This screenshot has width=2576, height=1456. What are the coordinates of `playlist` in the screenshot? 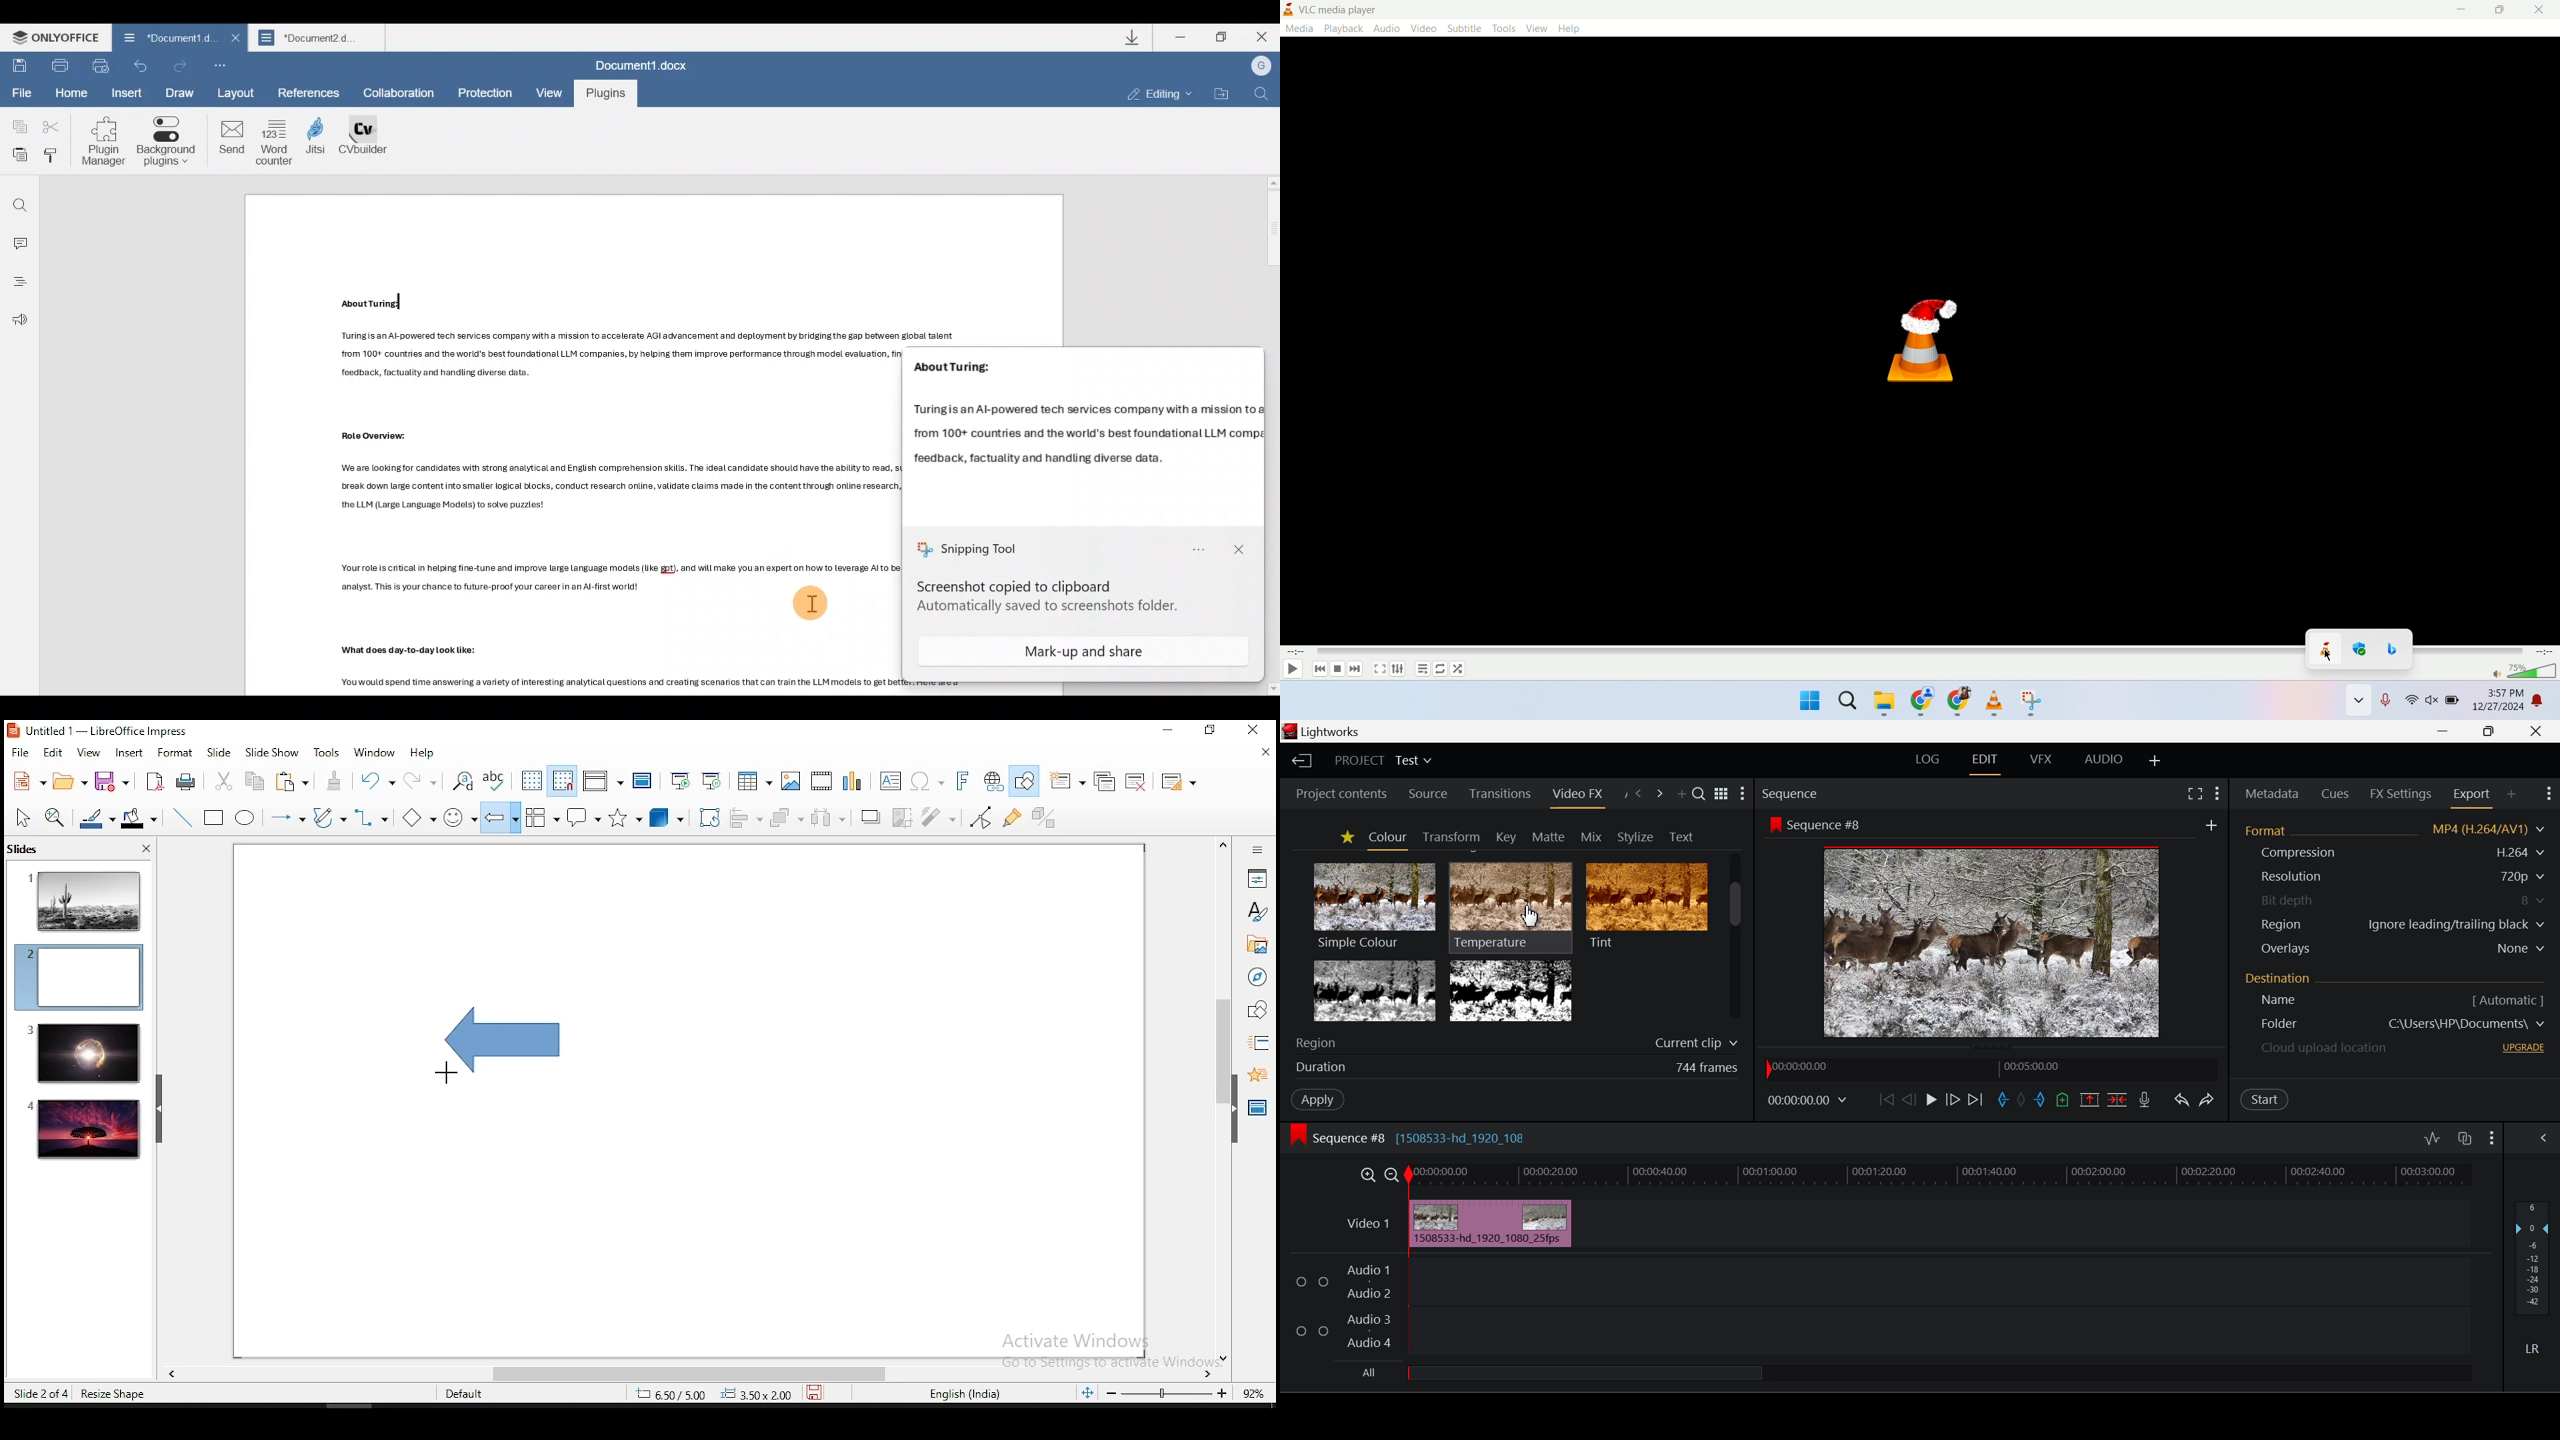 It's located at (1421, 671).